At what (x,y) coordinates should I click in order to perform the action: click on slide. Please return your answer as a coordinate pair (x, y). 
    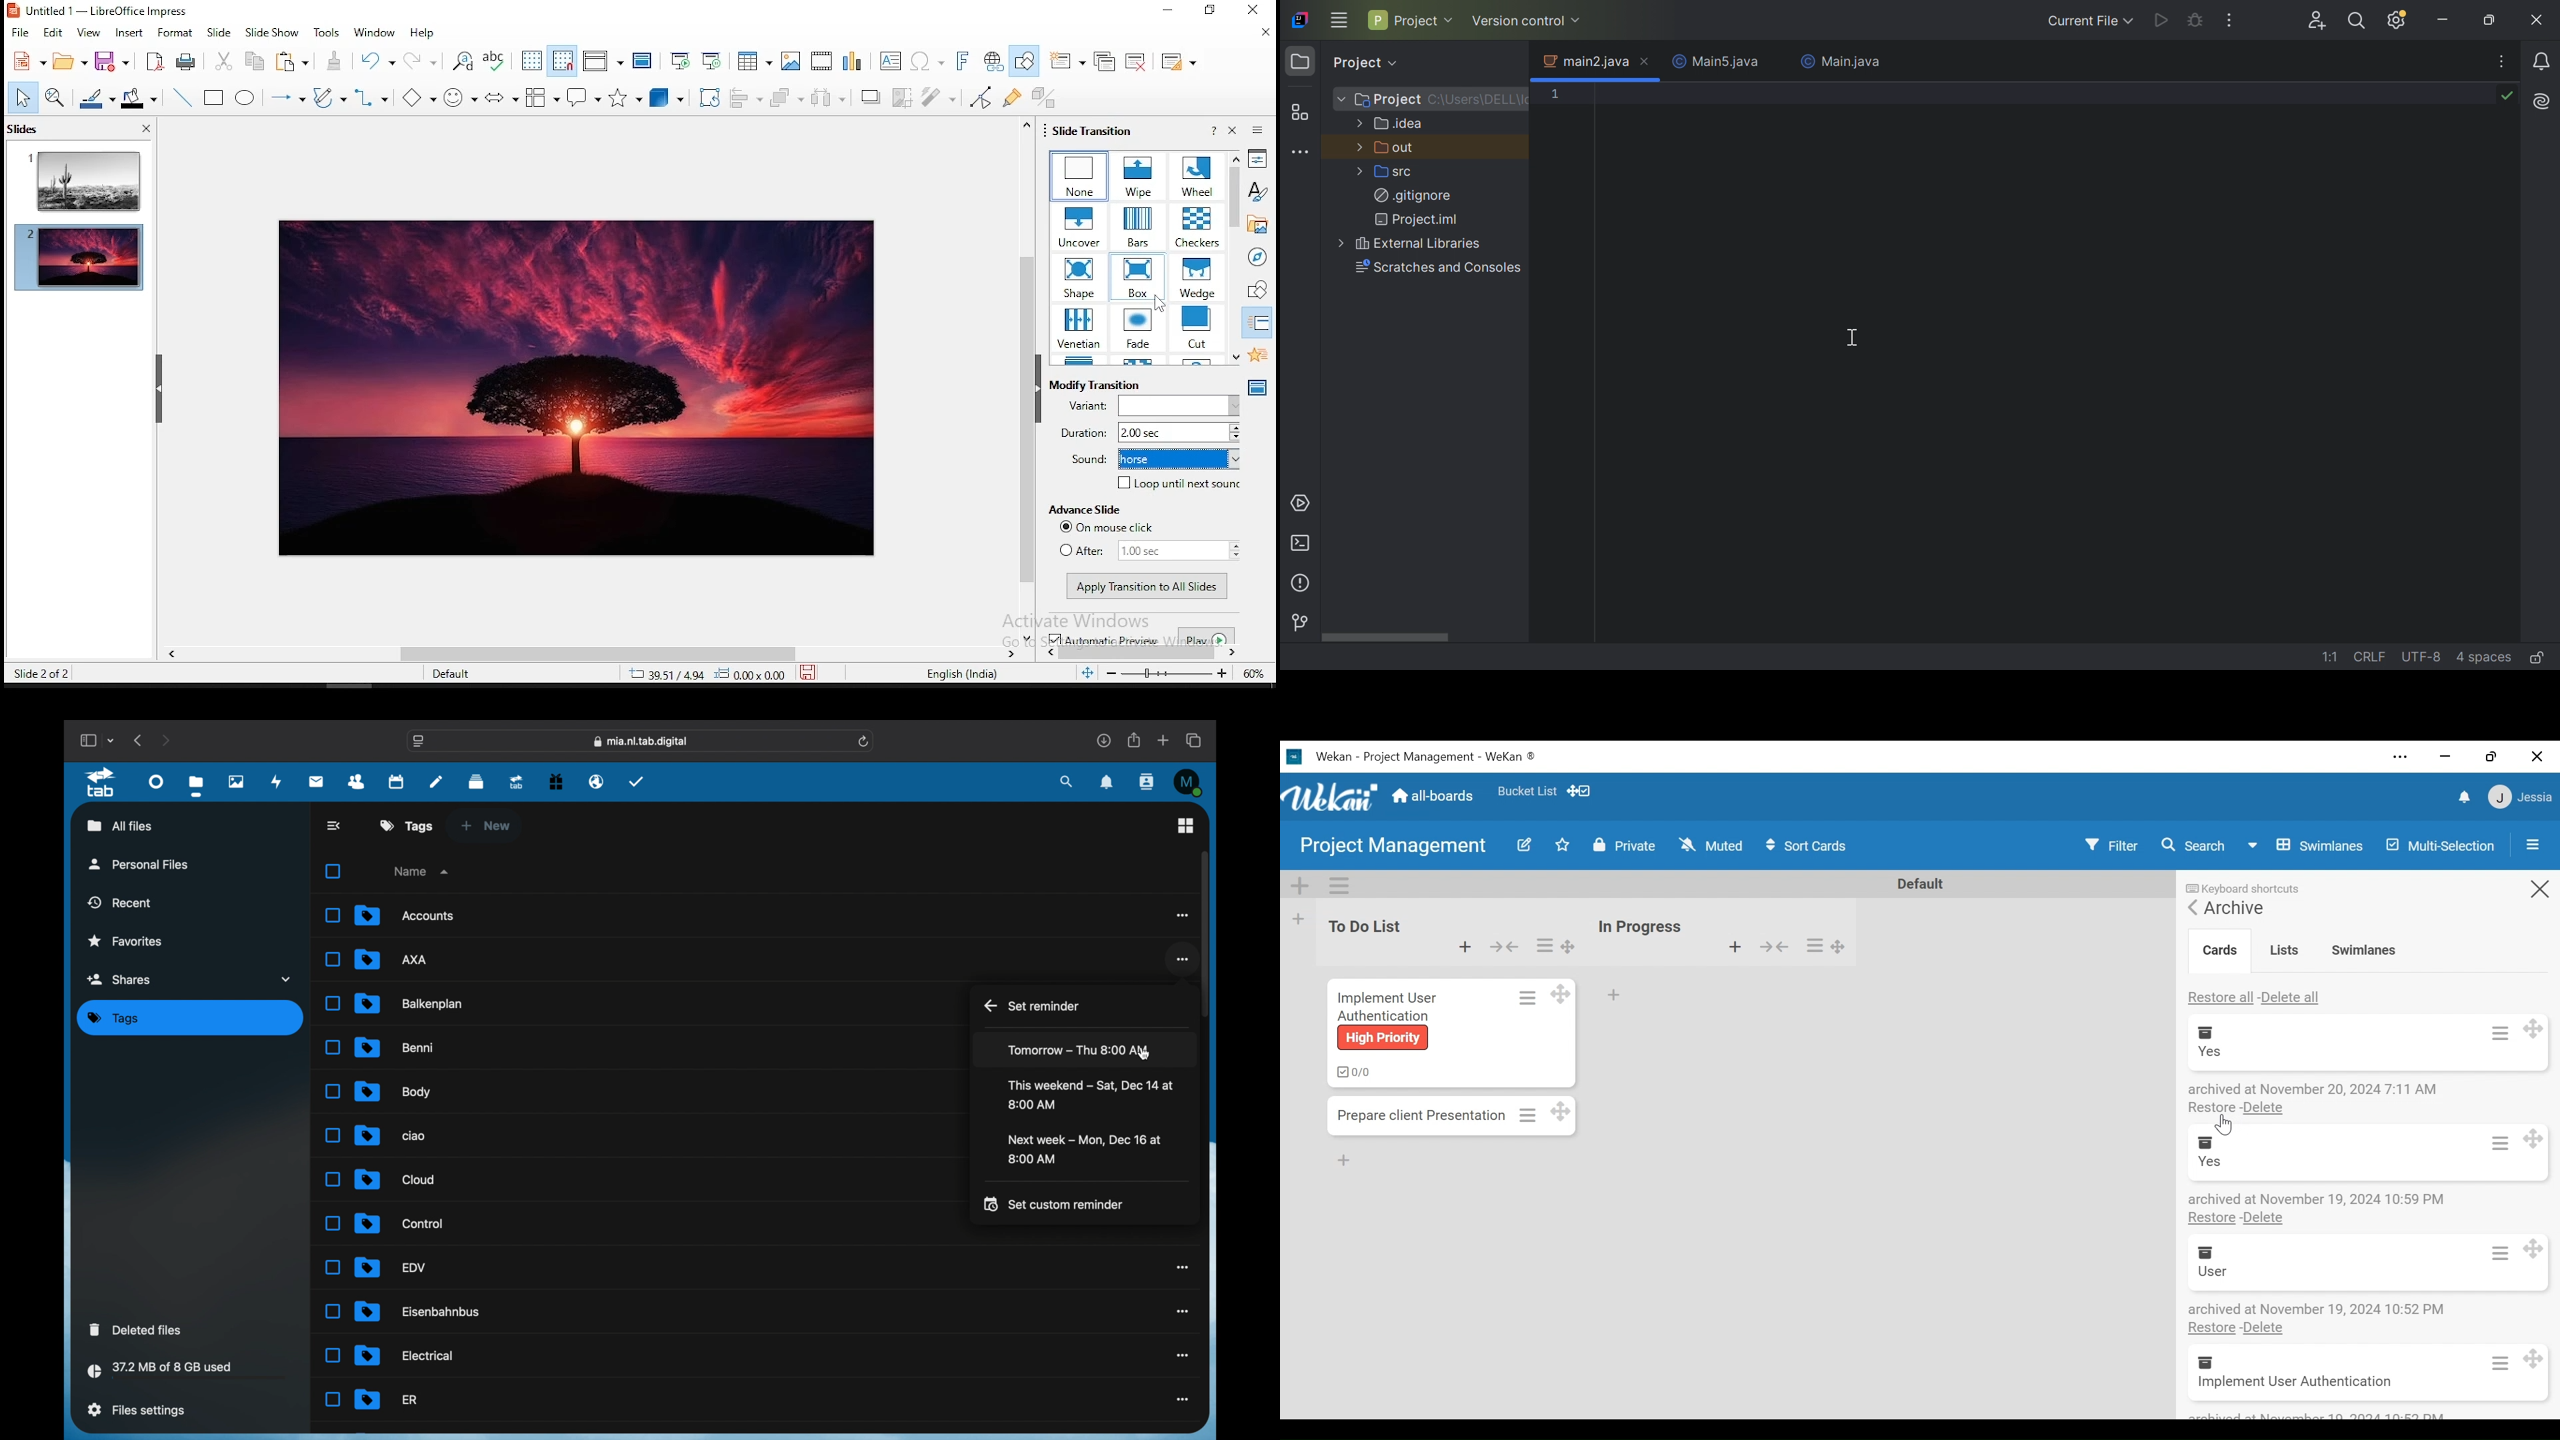
    Looking at the image, I should click on (219, 33).